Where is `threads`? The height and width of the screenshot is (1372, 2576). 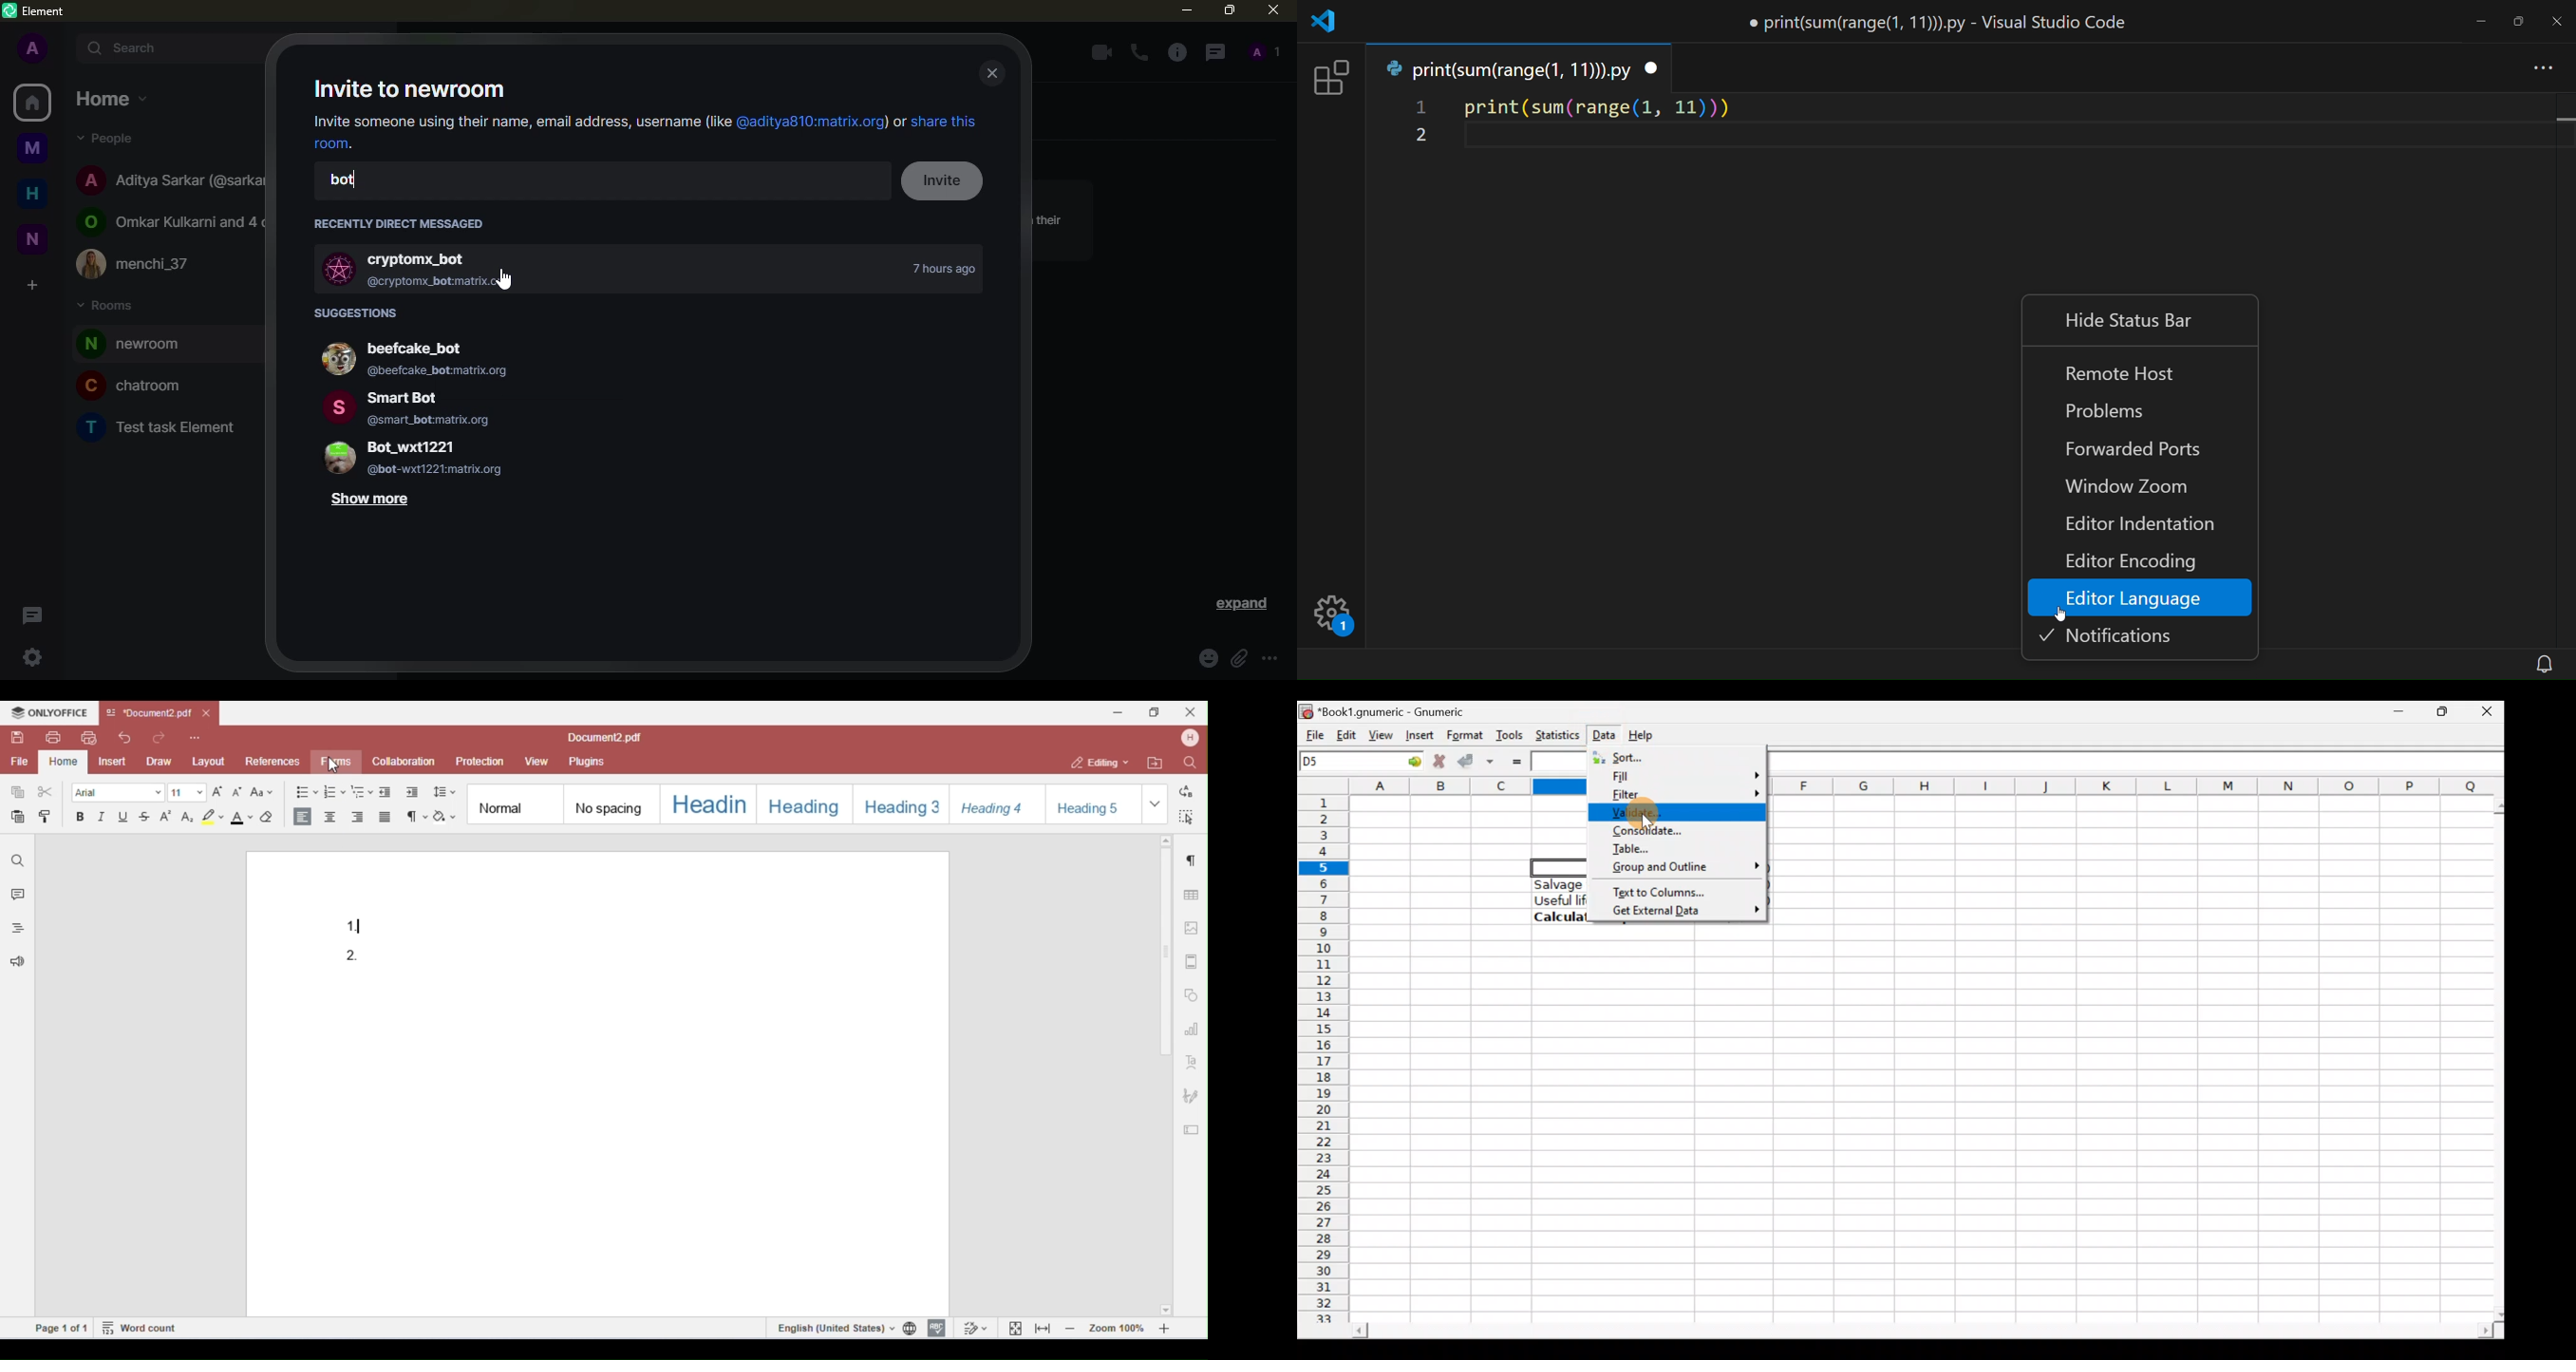
threads is located at coordinates (1216, 53).